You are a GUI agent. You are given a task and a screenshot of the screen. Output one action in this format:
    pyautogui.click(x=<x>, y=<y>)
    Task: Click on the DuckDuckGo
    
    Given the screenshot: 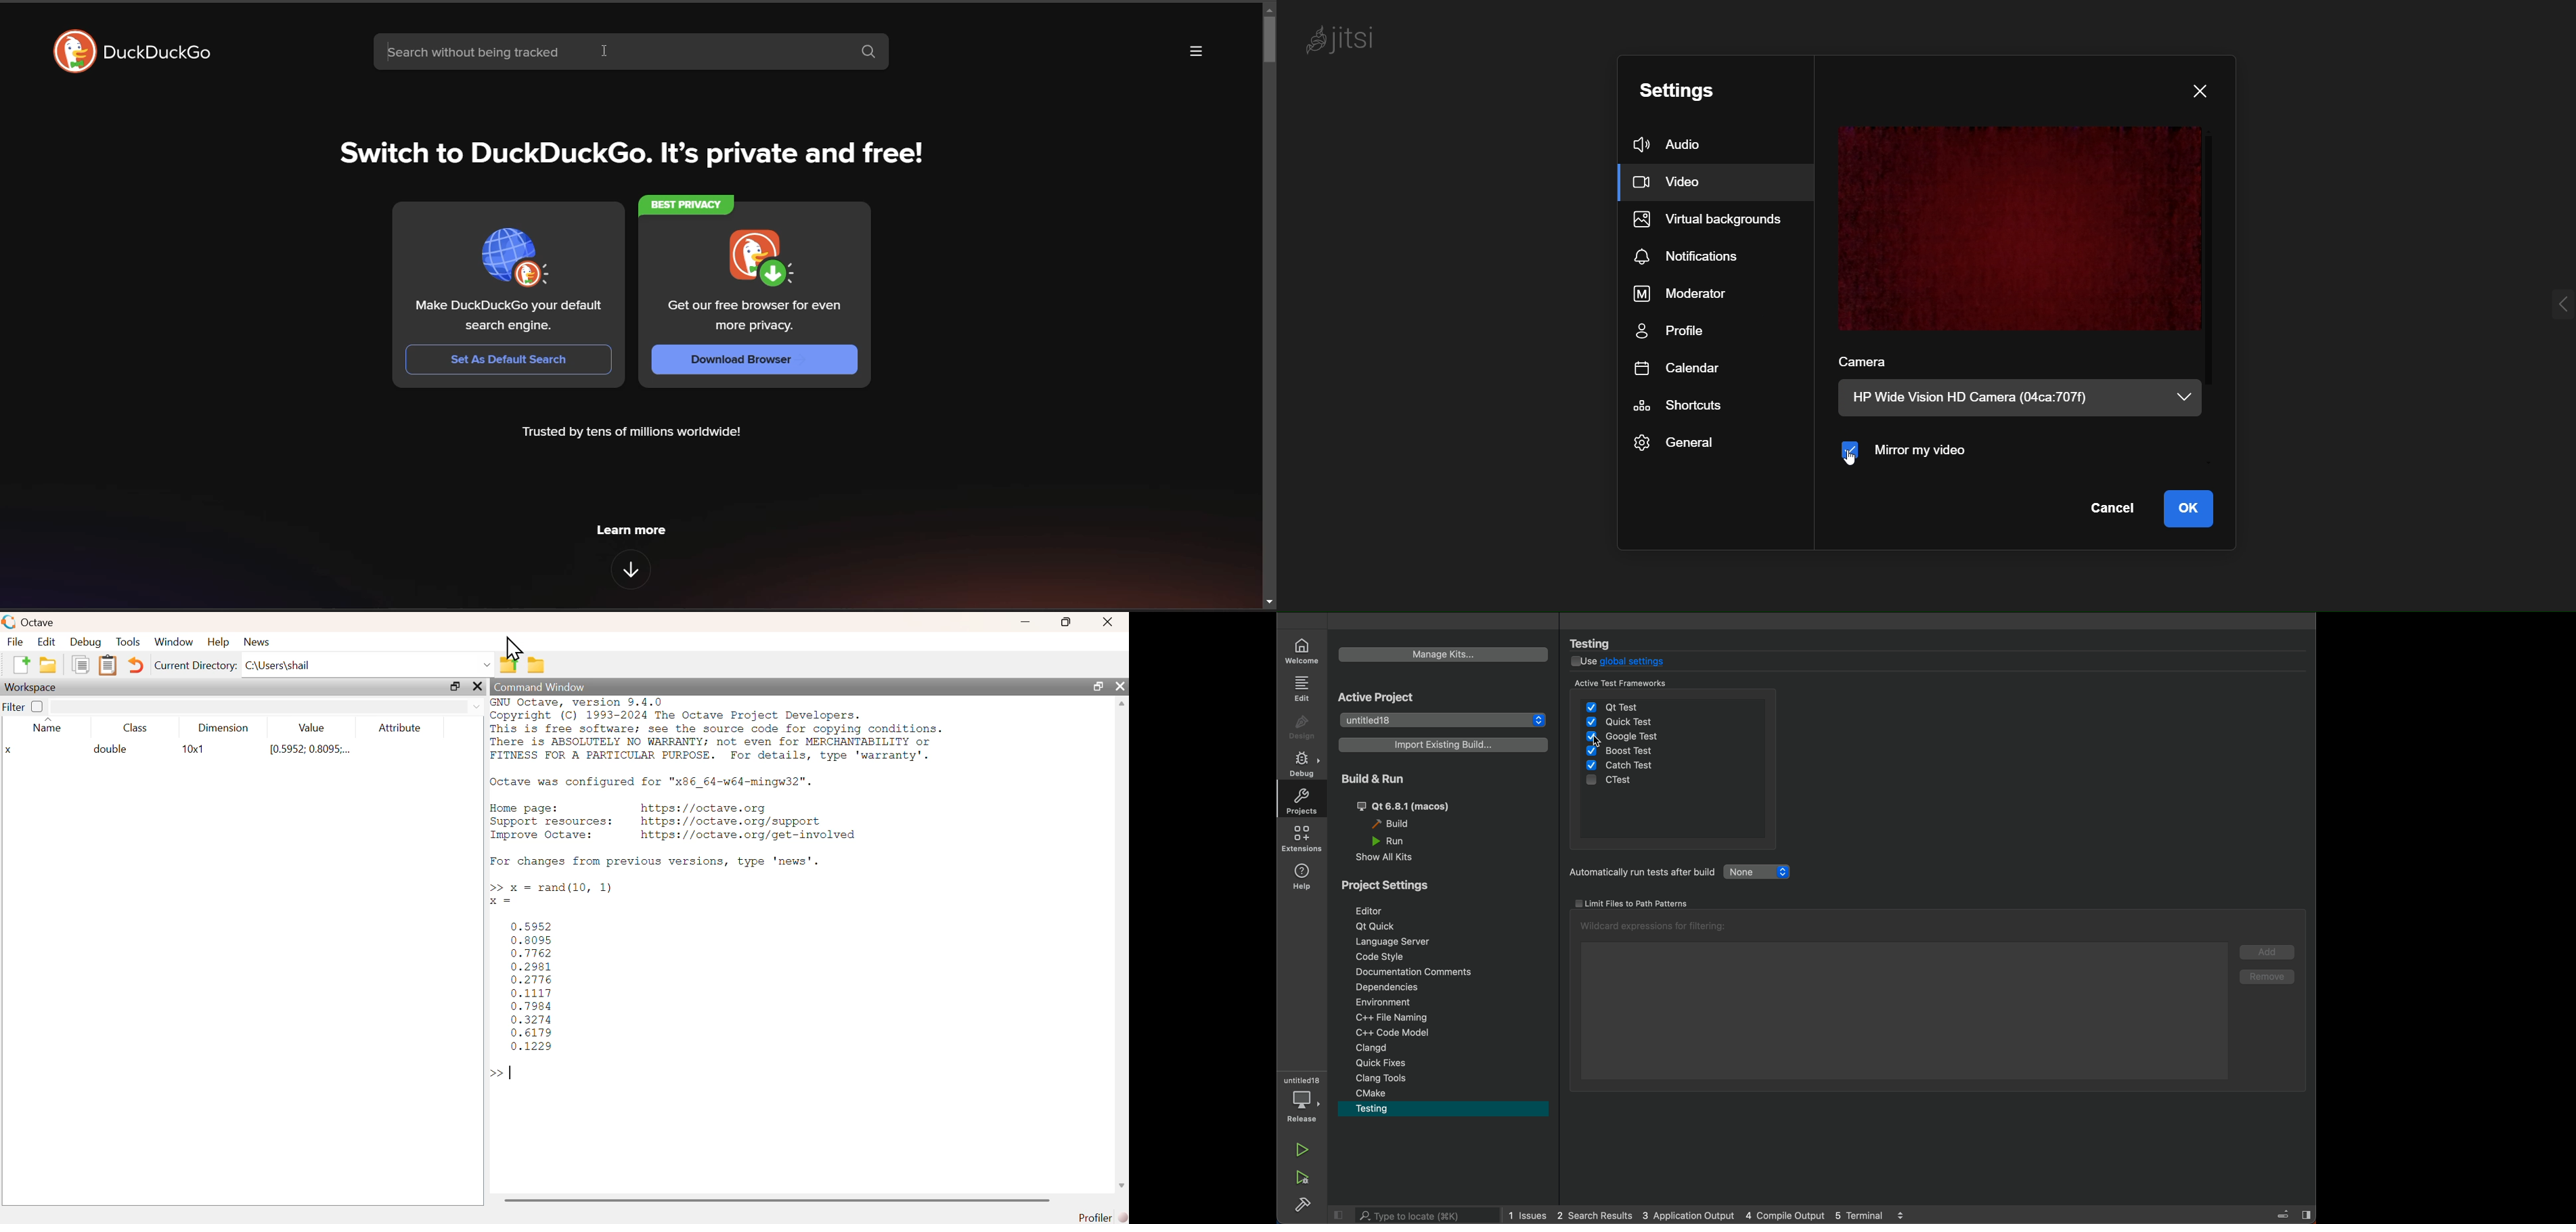 What is the action you would take?
    pyautogui.click(x=156, y=52)
    